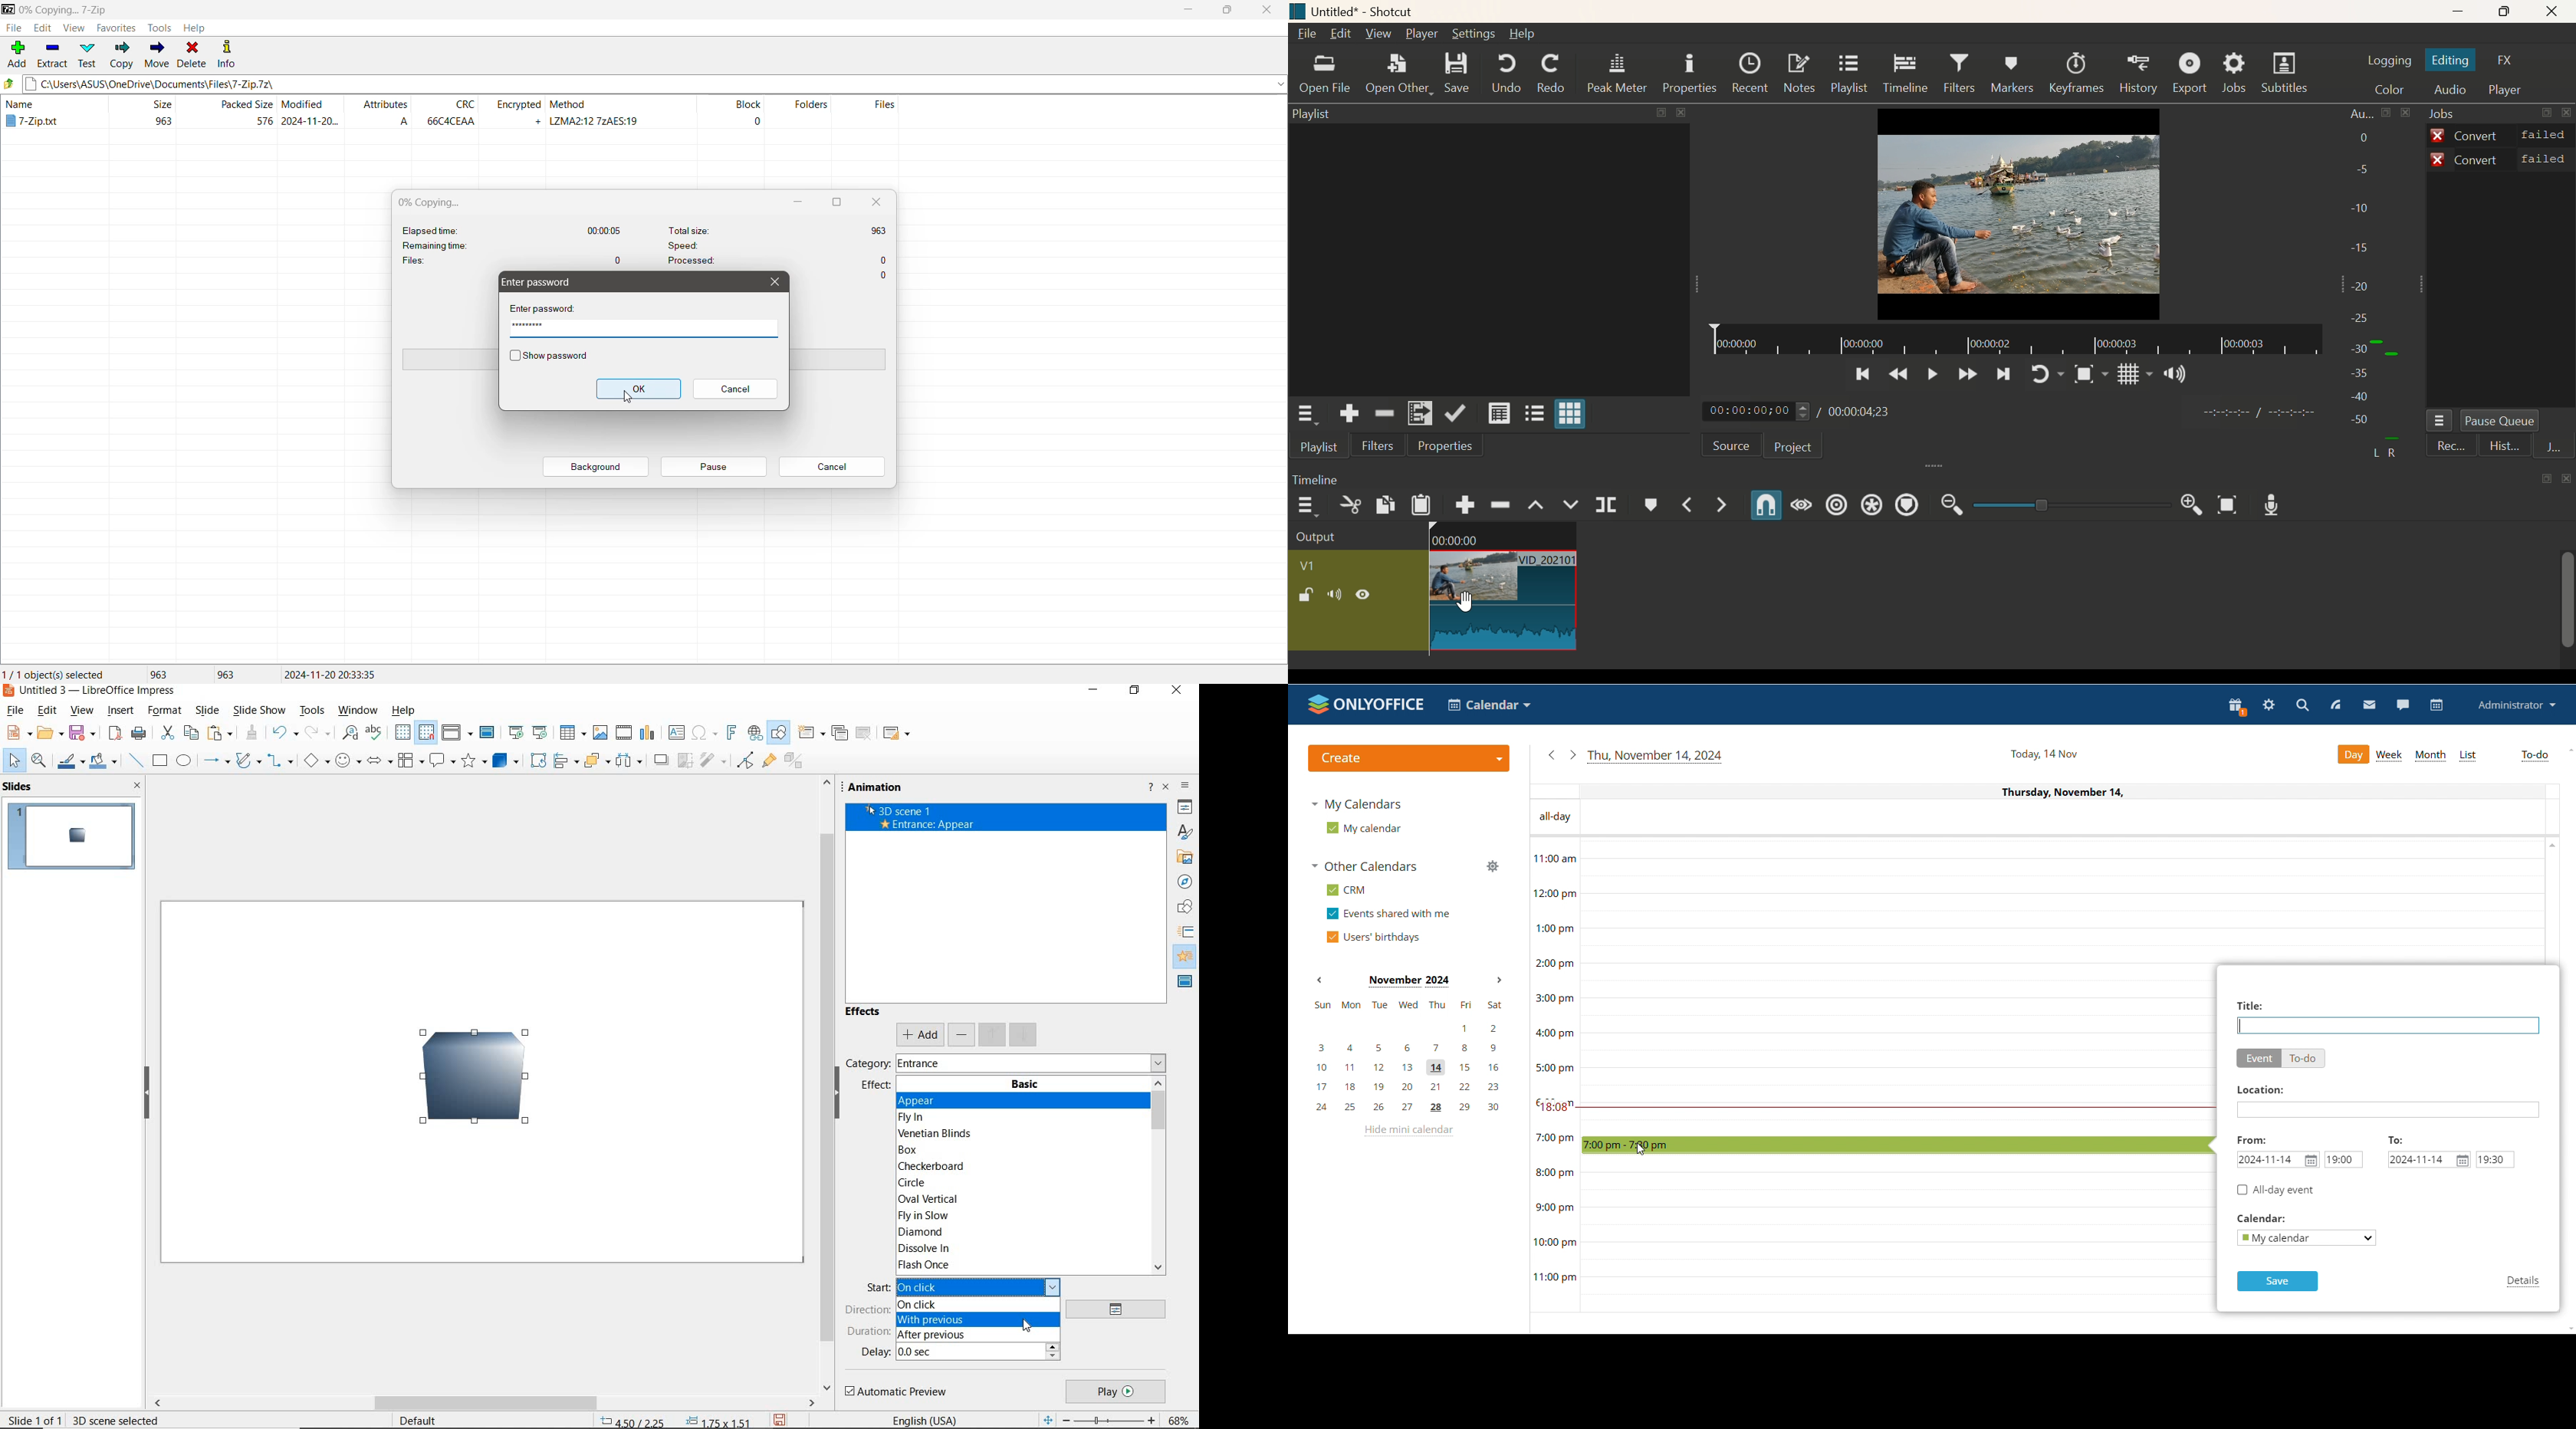 The width and height of the screenshot is (2576, 1456). What do you see at coordinates (410, 762) in the screenshot?
I see `flowchart` at bounding box center [410, 762].